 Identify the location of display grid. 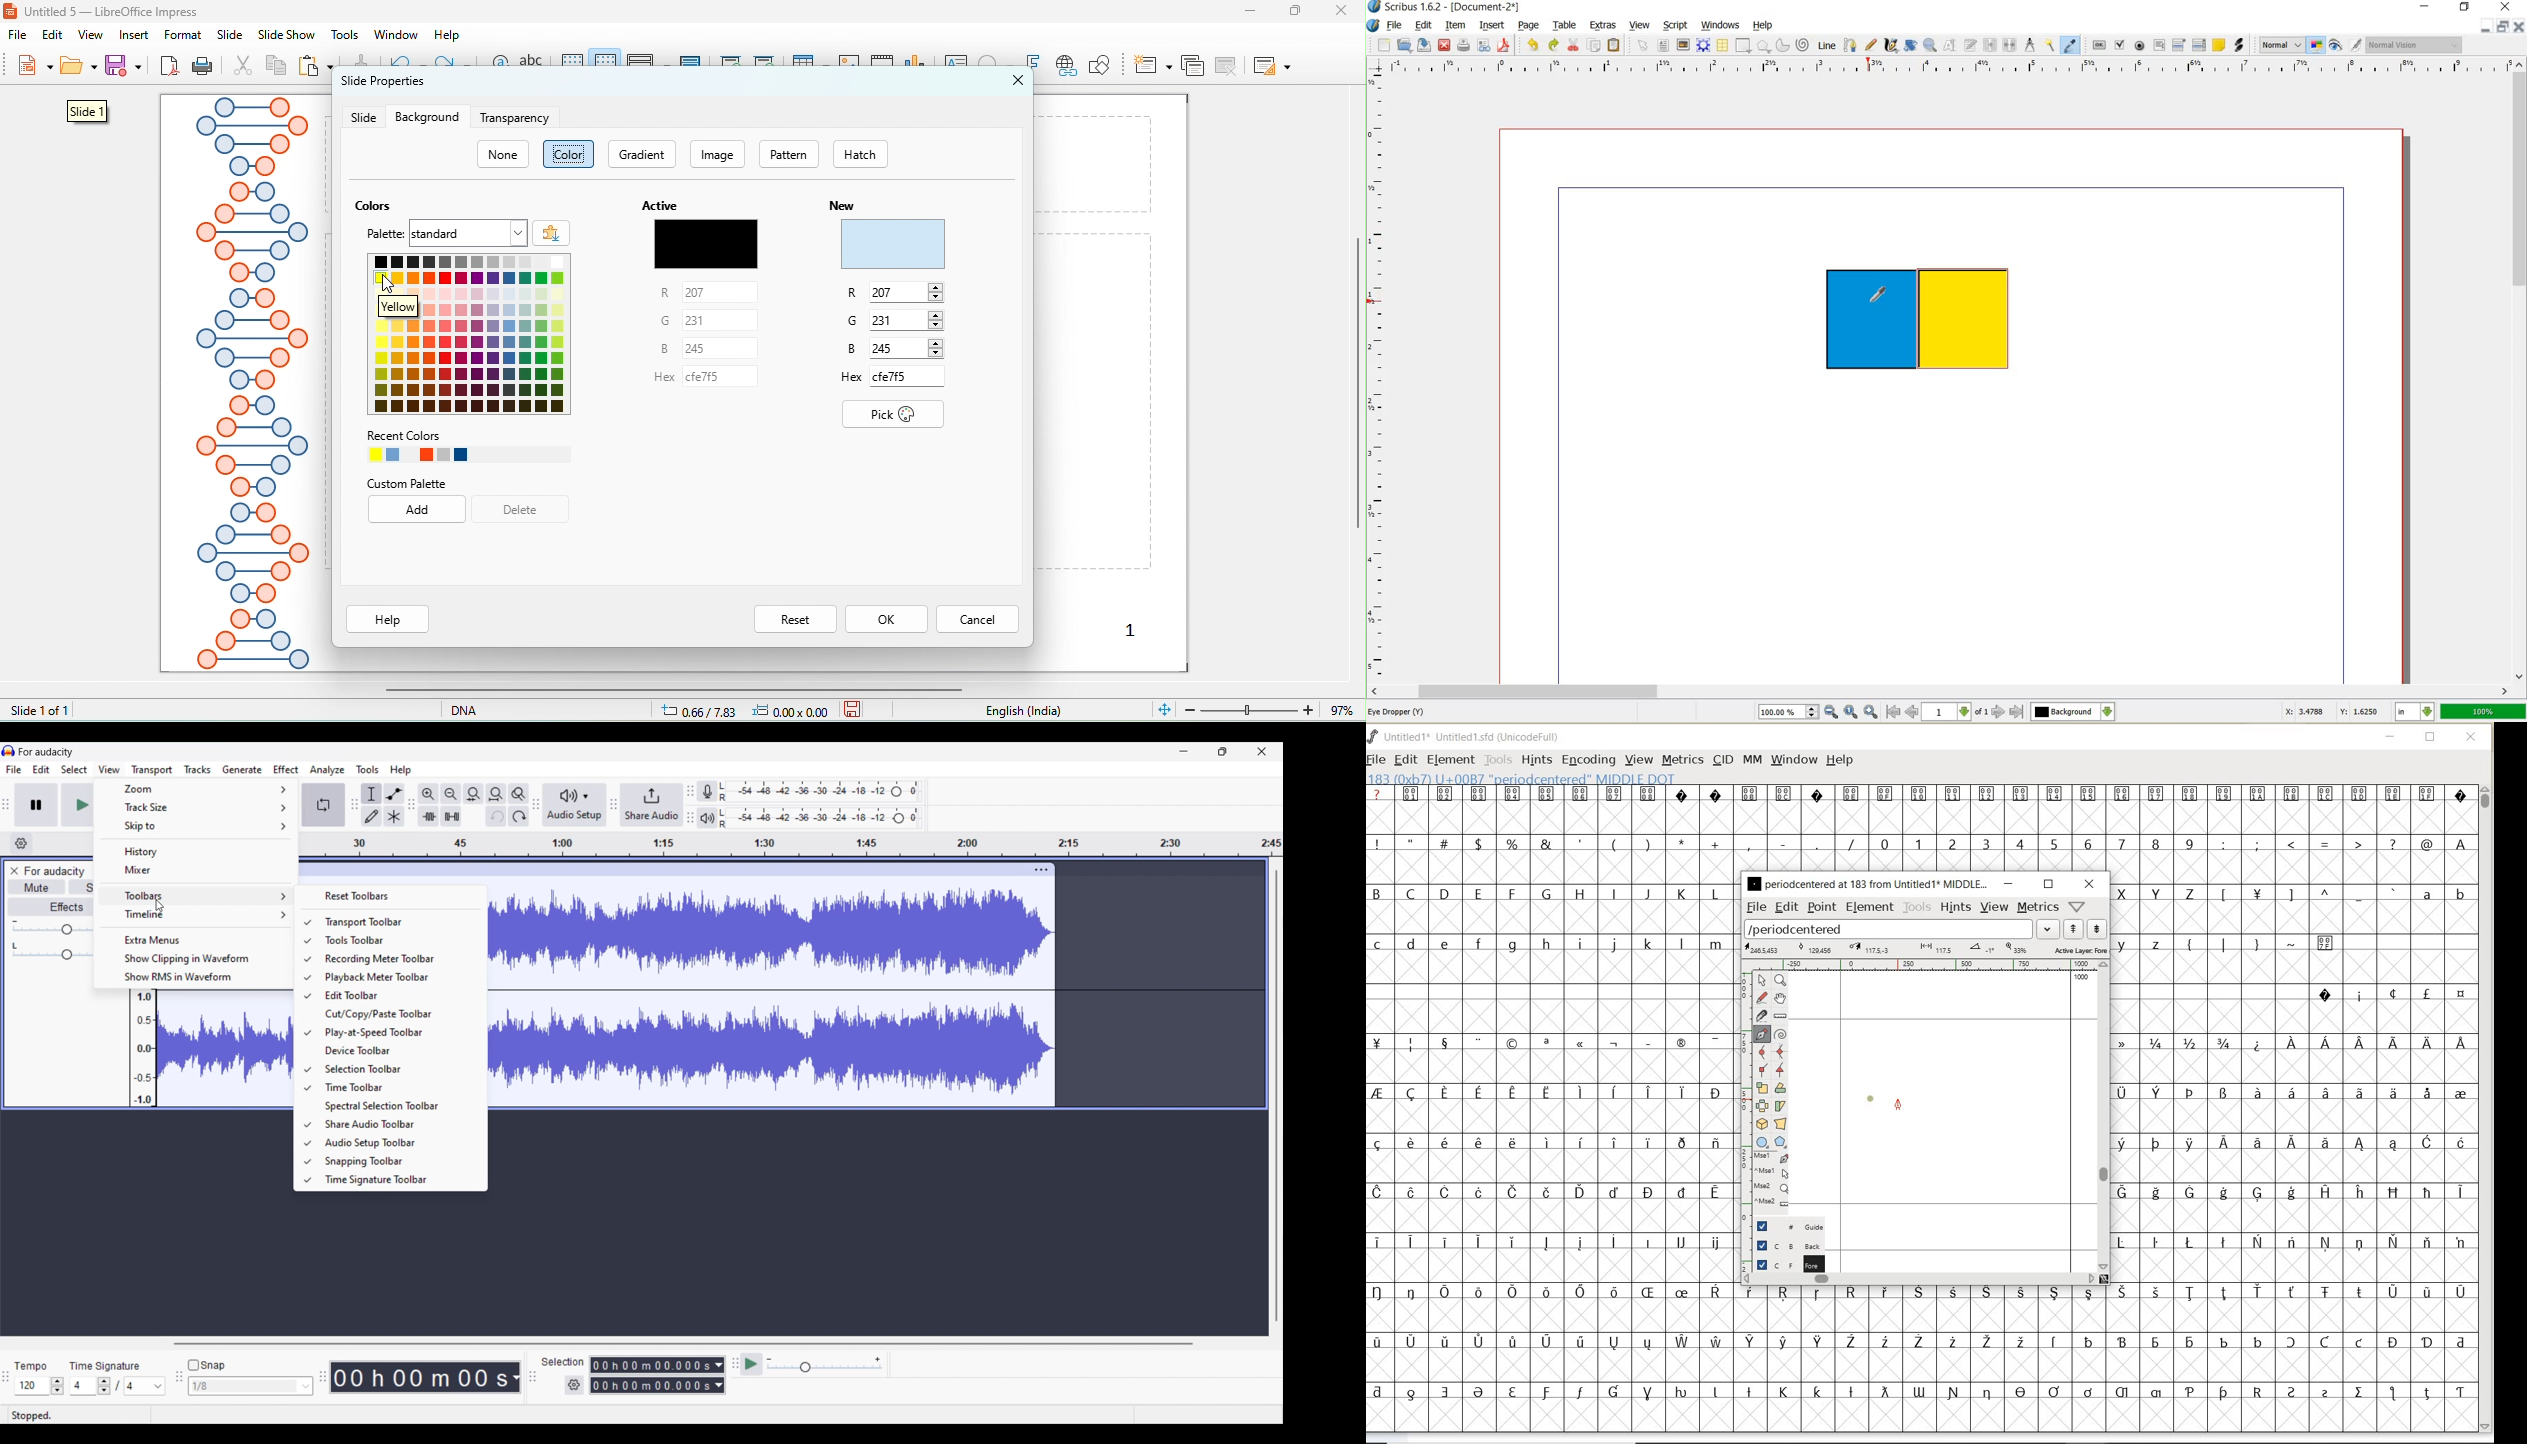
(573, 64).